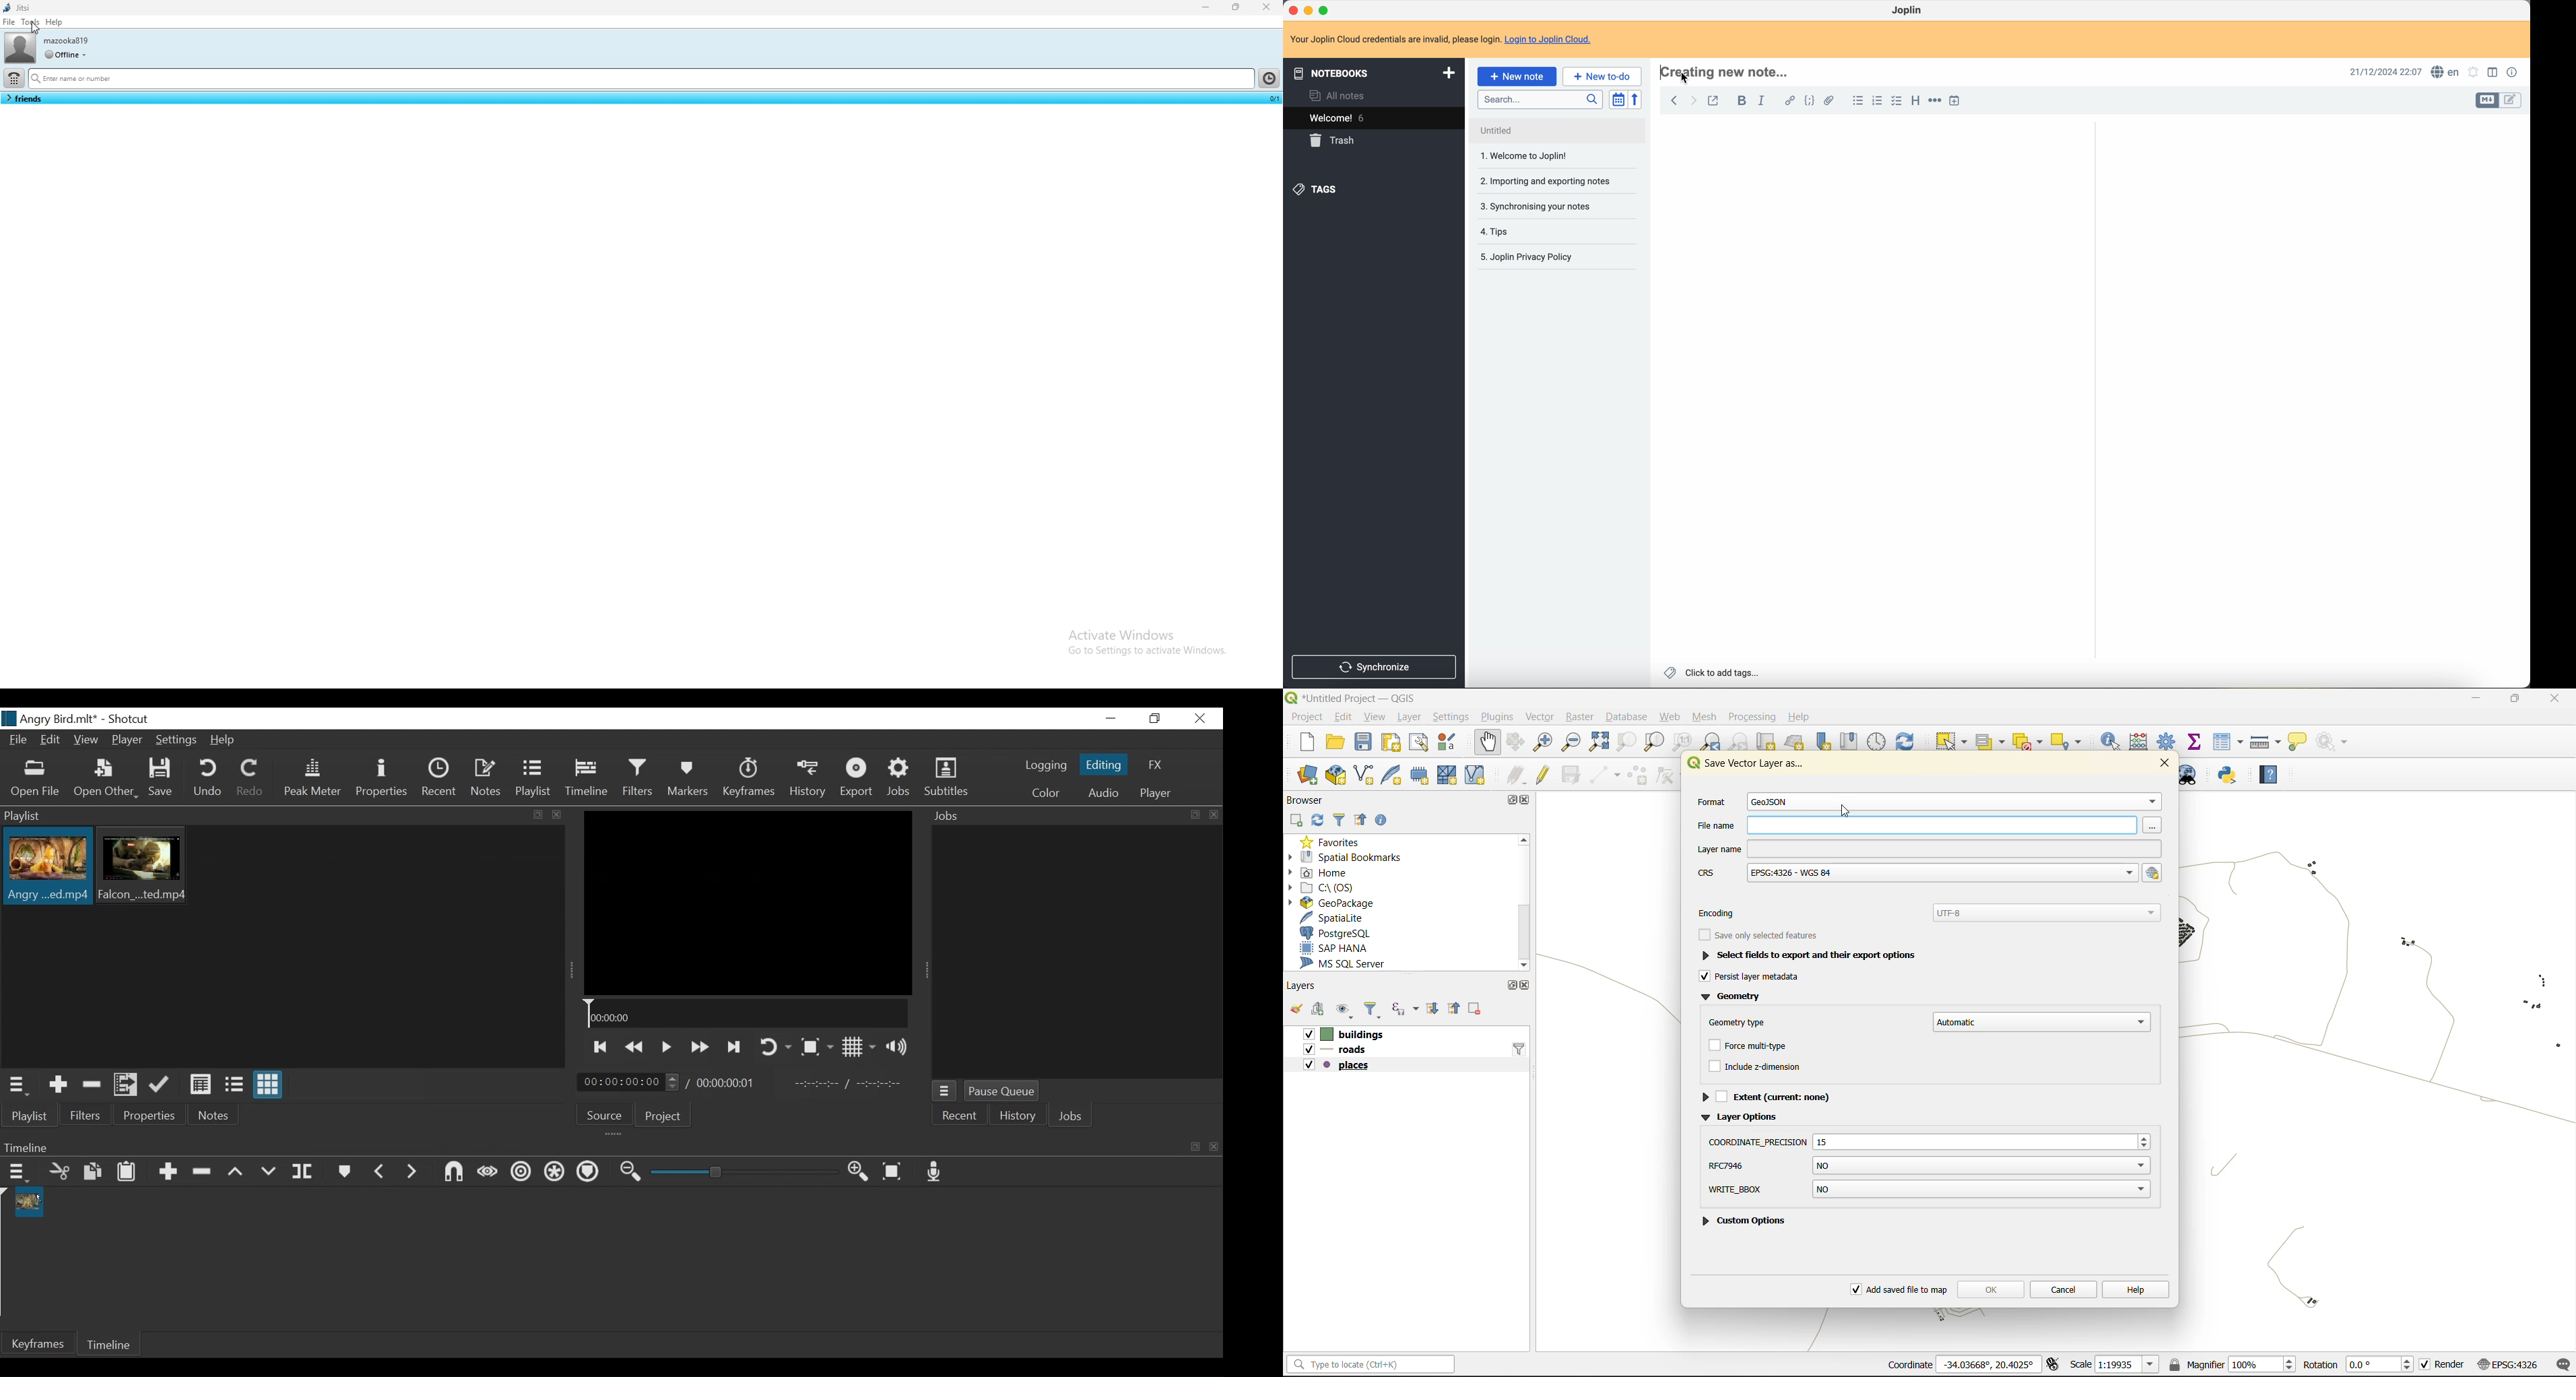 This screenshot has width=2576, height=1400. What do you see at coordinates (1573, 773) in the screenshot?
I see `save edits` at bounding box center [1573, 773].